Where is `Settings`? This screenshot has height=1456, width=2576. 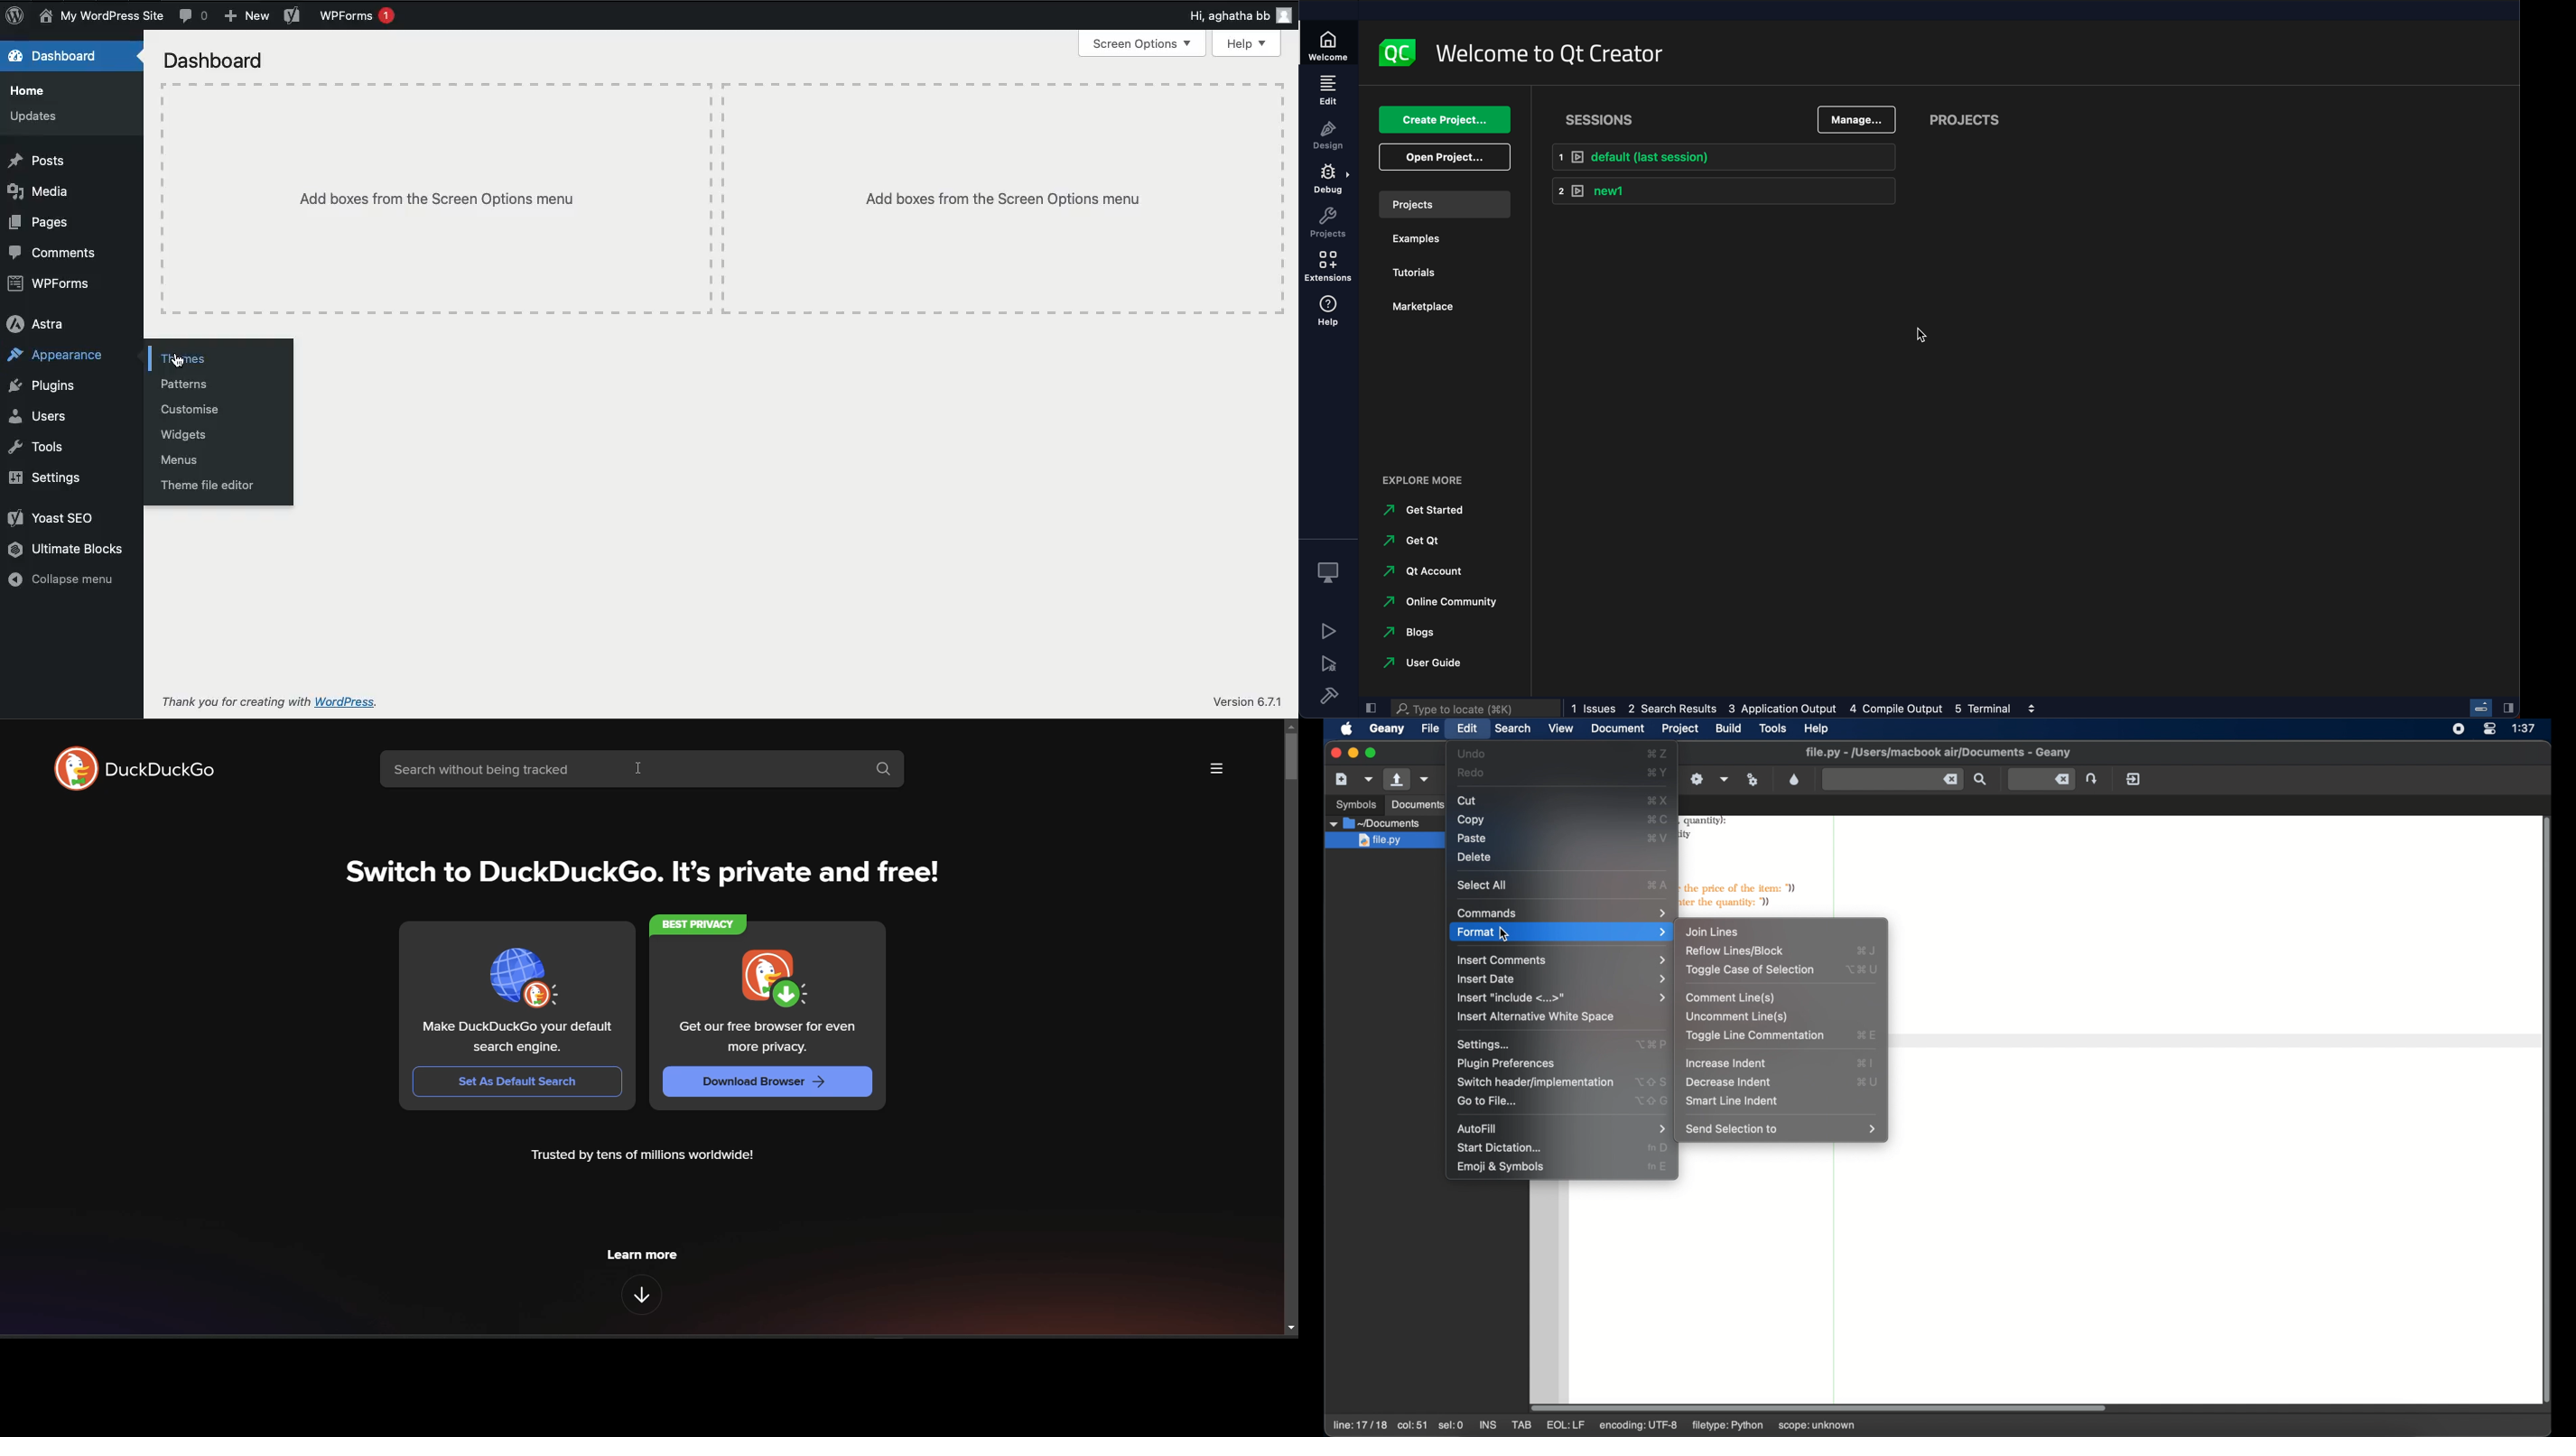
Settings is located at coordinates (43, 477).